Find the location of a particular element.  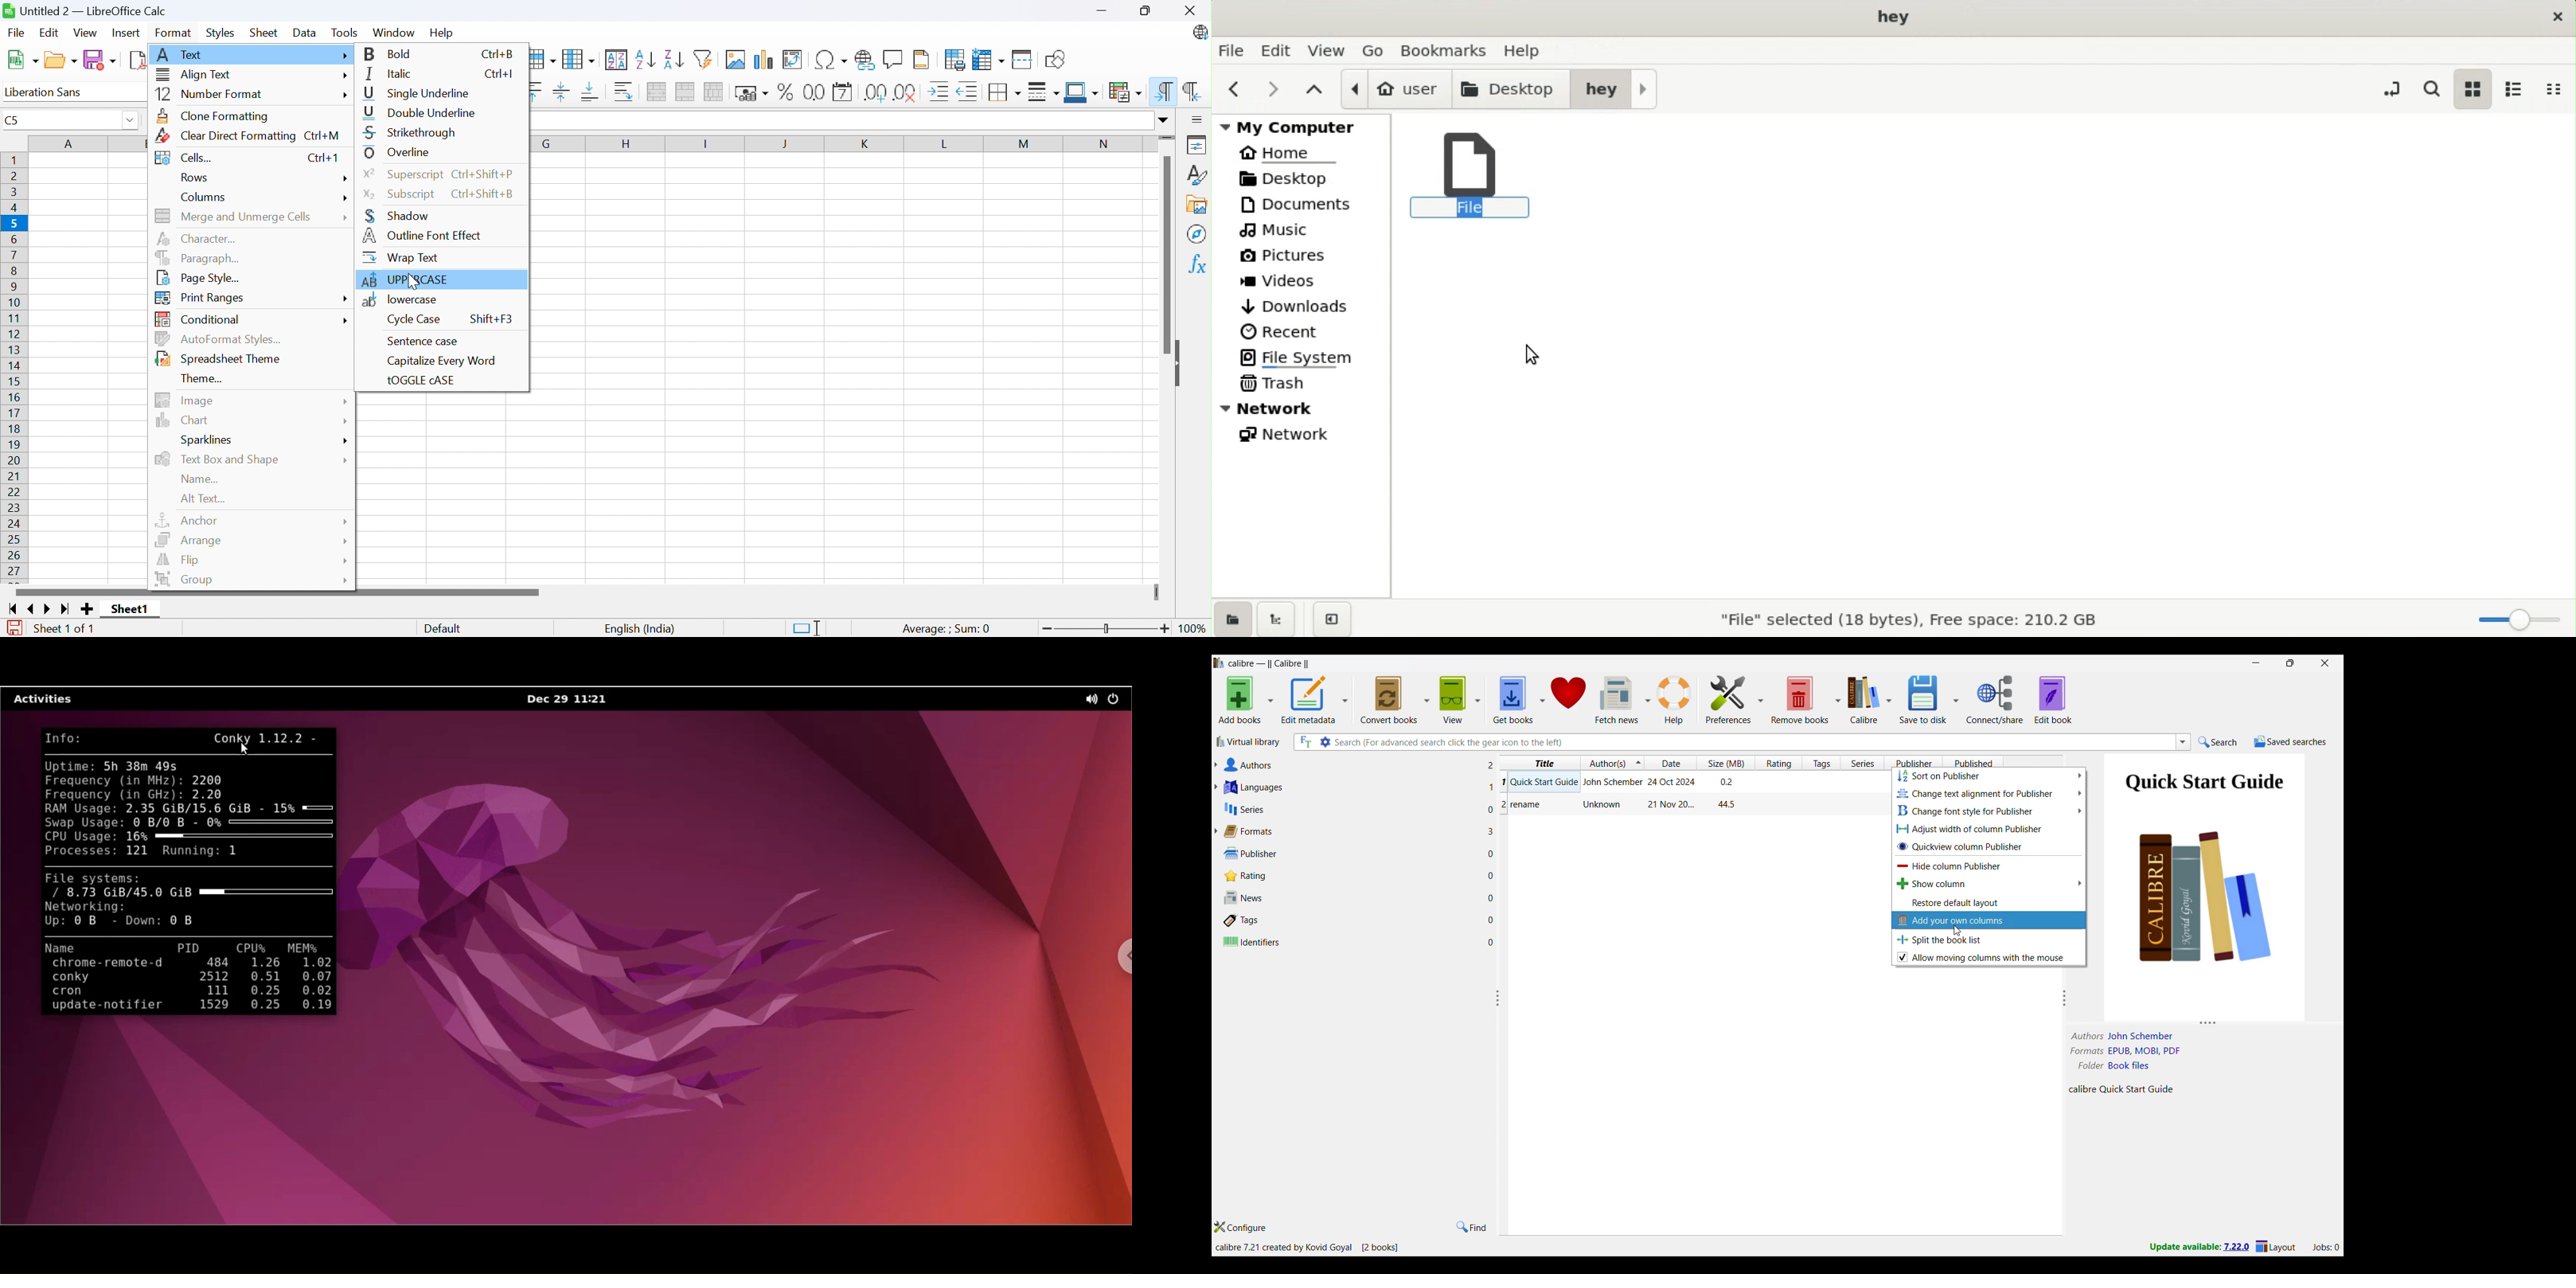

Authors name is located at coordinates (2127, 1036).